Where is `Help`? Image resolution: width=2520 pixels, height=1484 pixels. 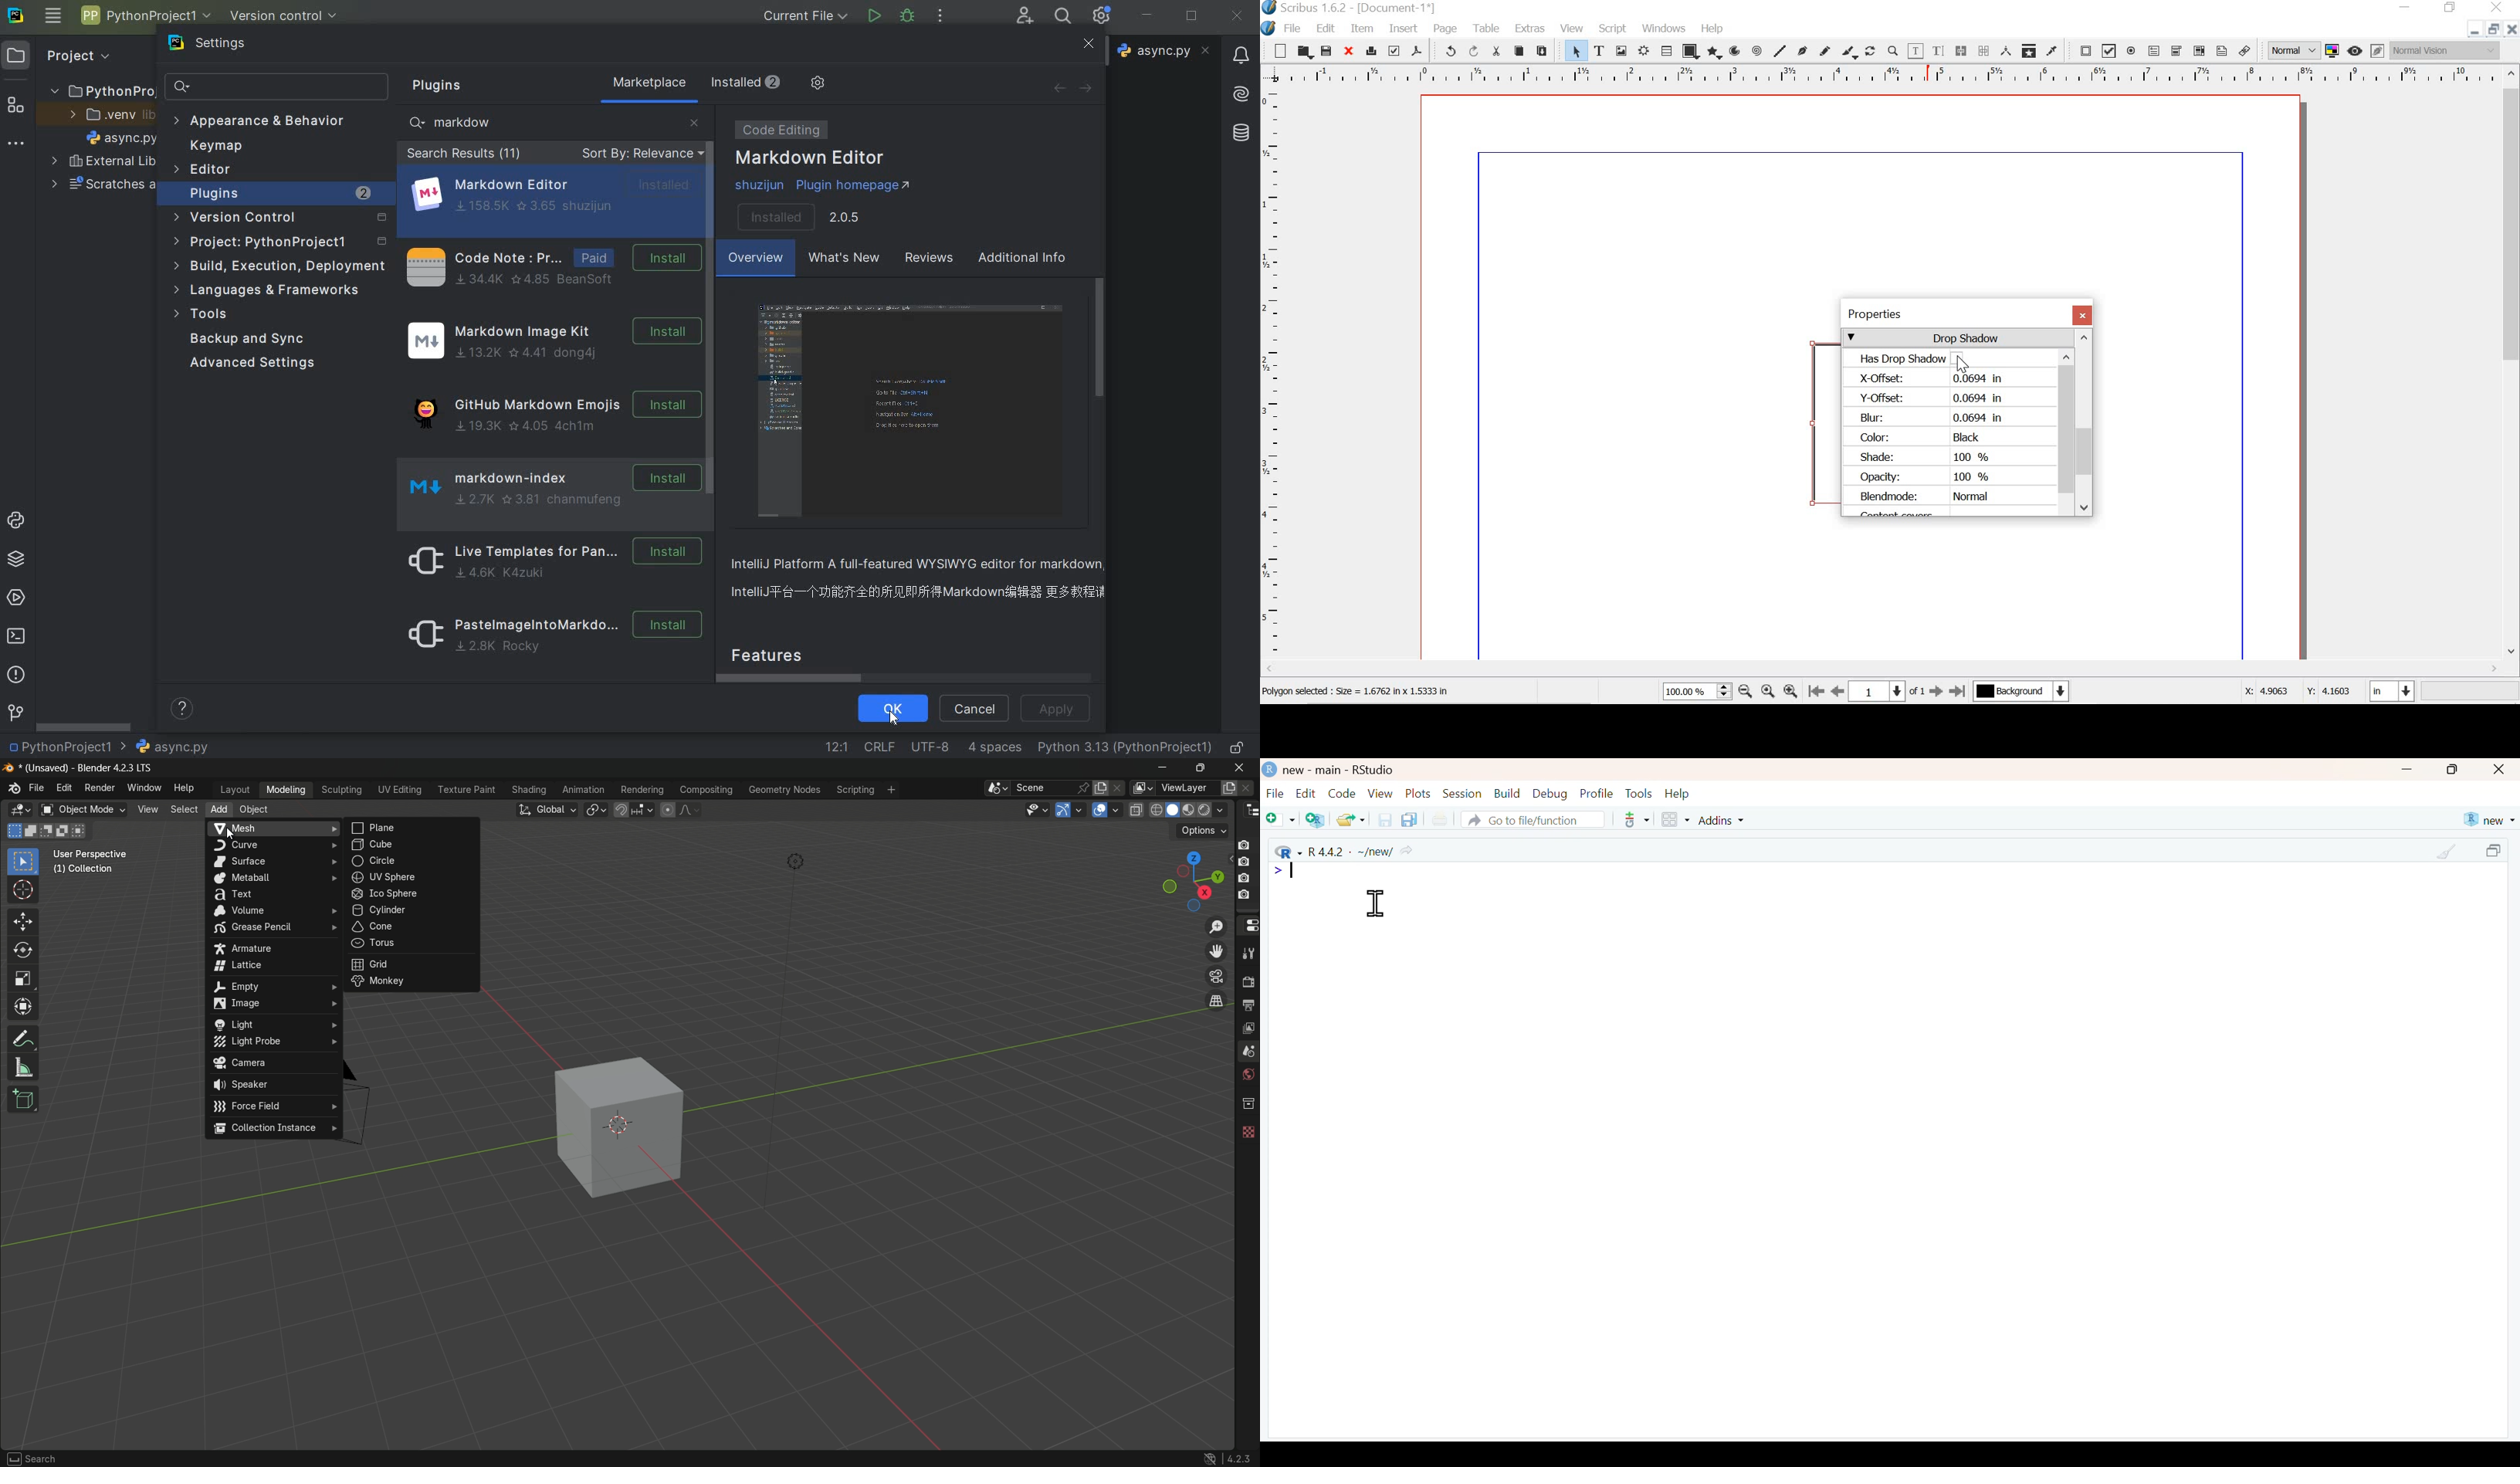
Help is located at coordinates (1678, 794).